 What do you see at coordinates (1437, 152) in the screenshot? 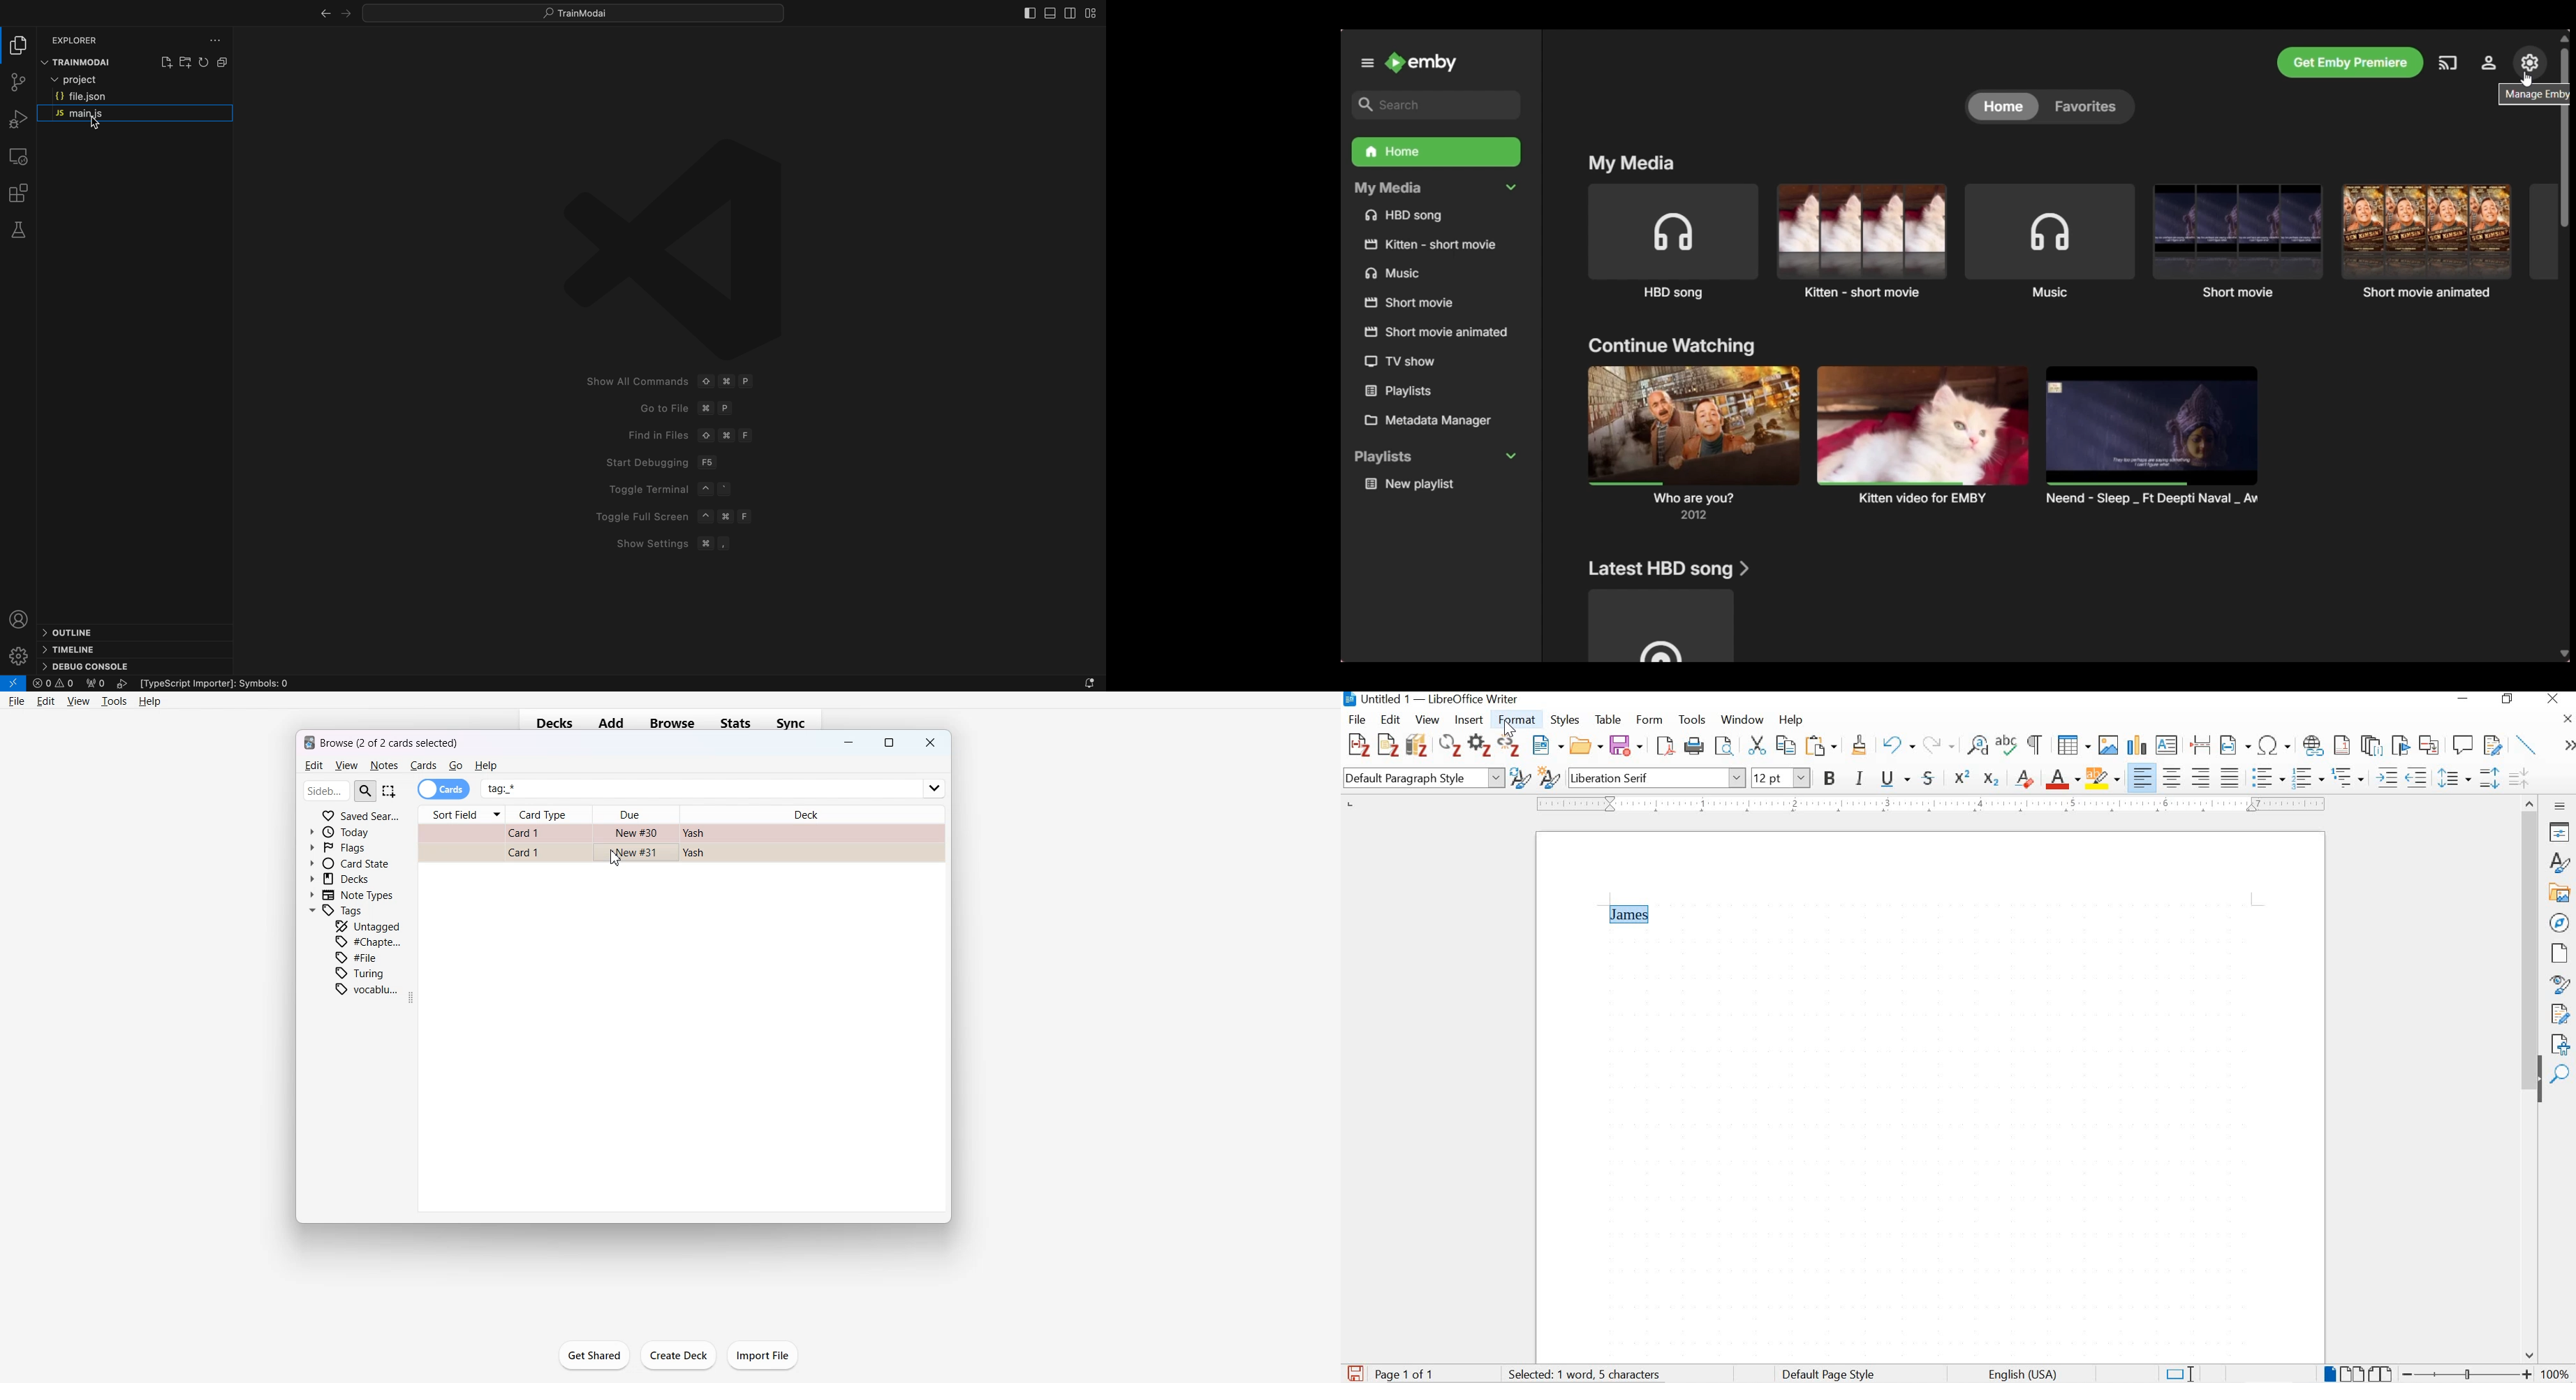
I see `Home folder, current selection highlighted` at bounding box center [1437, 152].